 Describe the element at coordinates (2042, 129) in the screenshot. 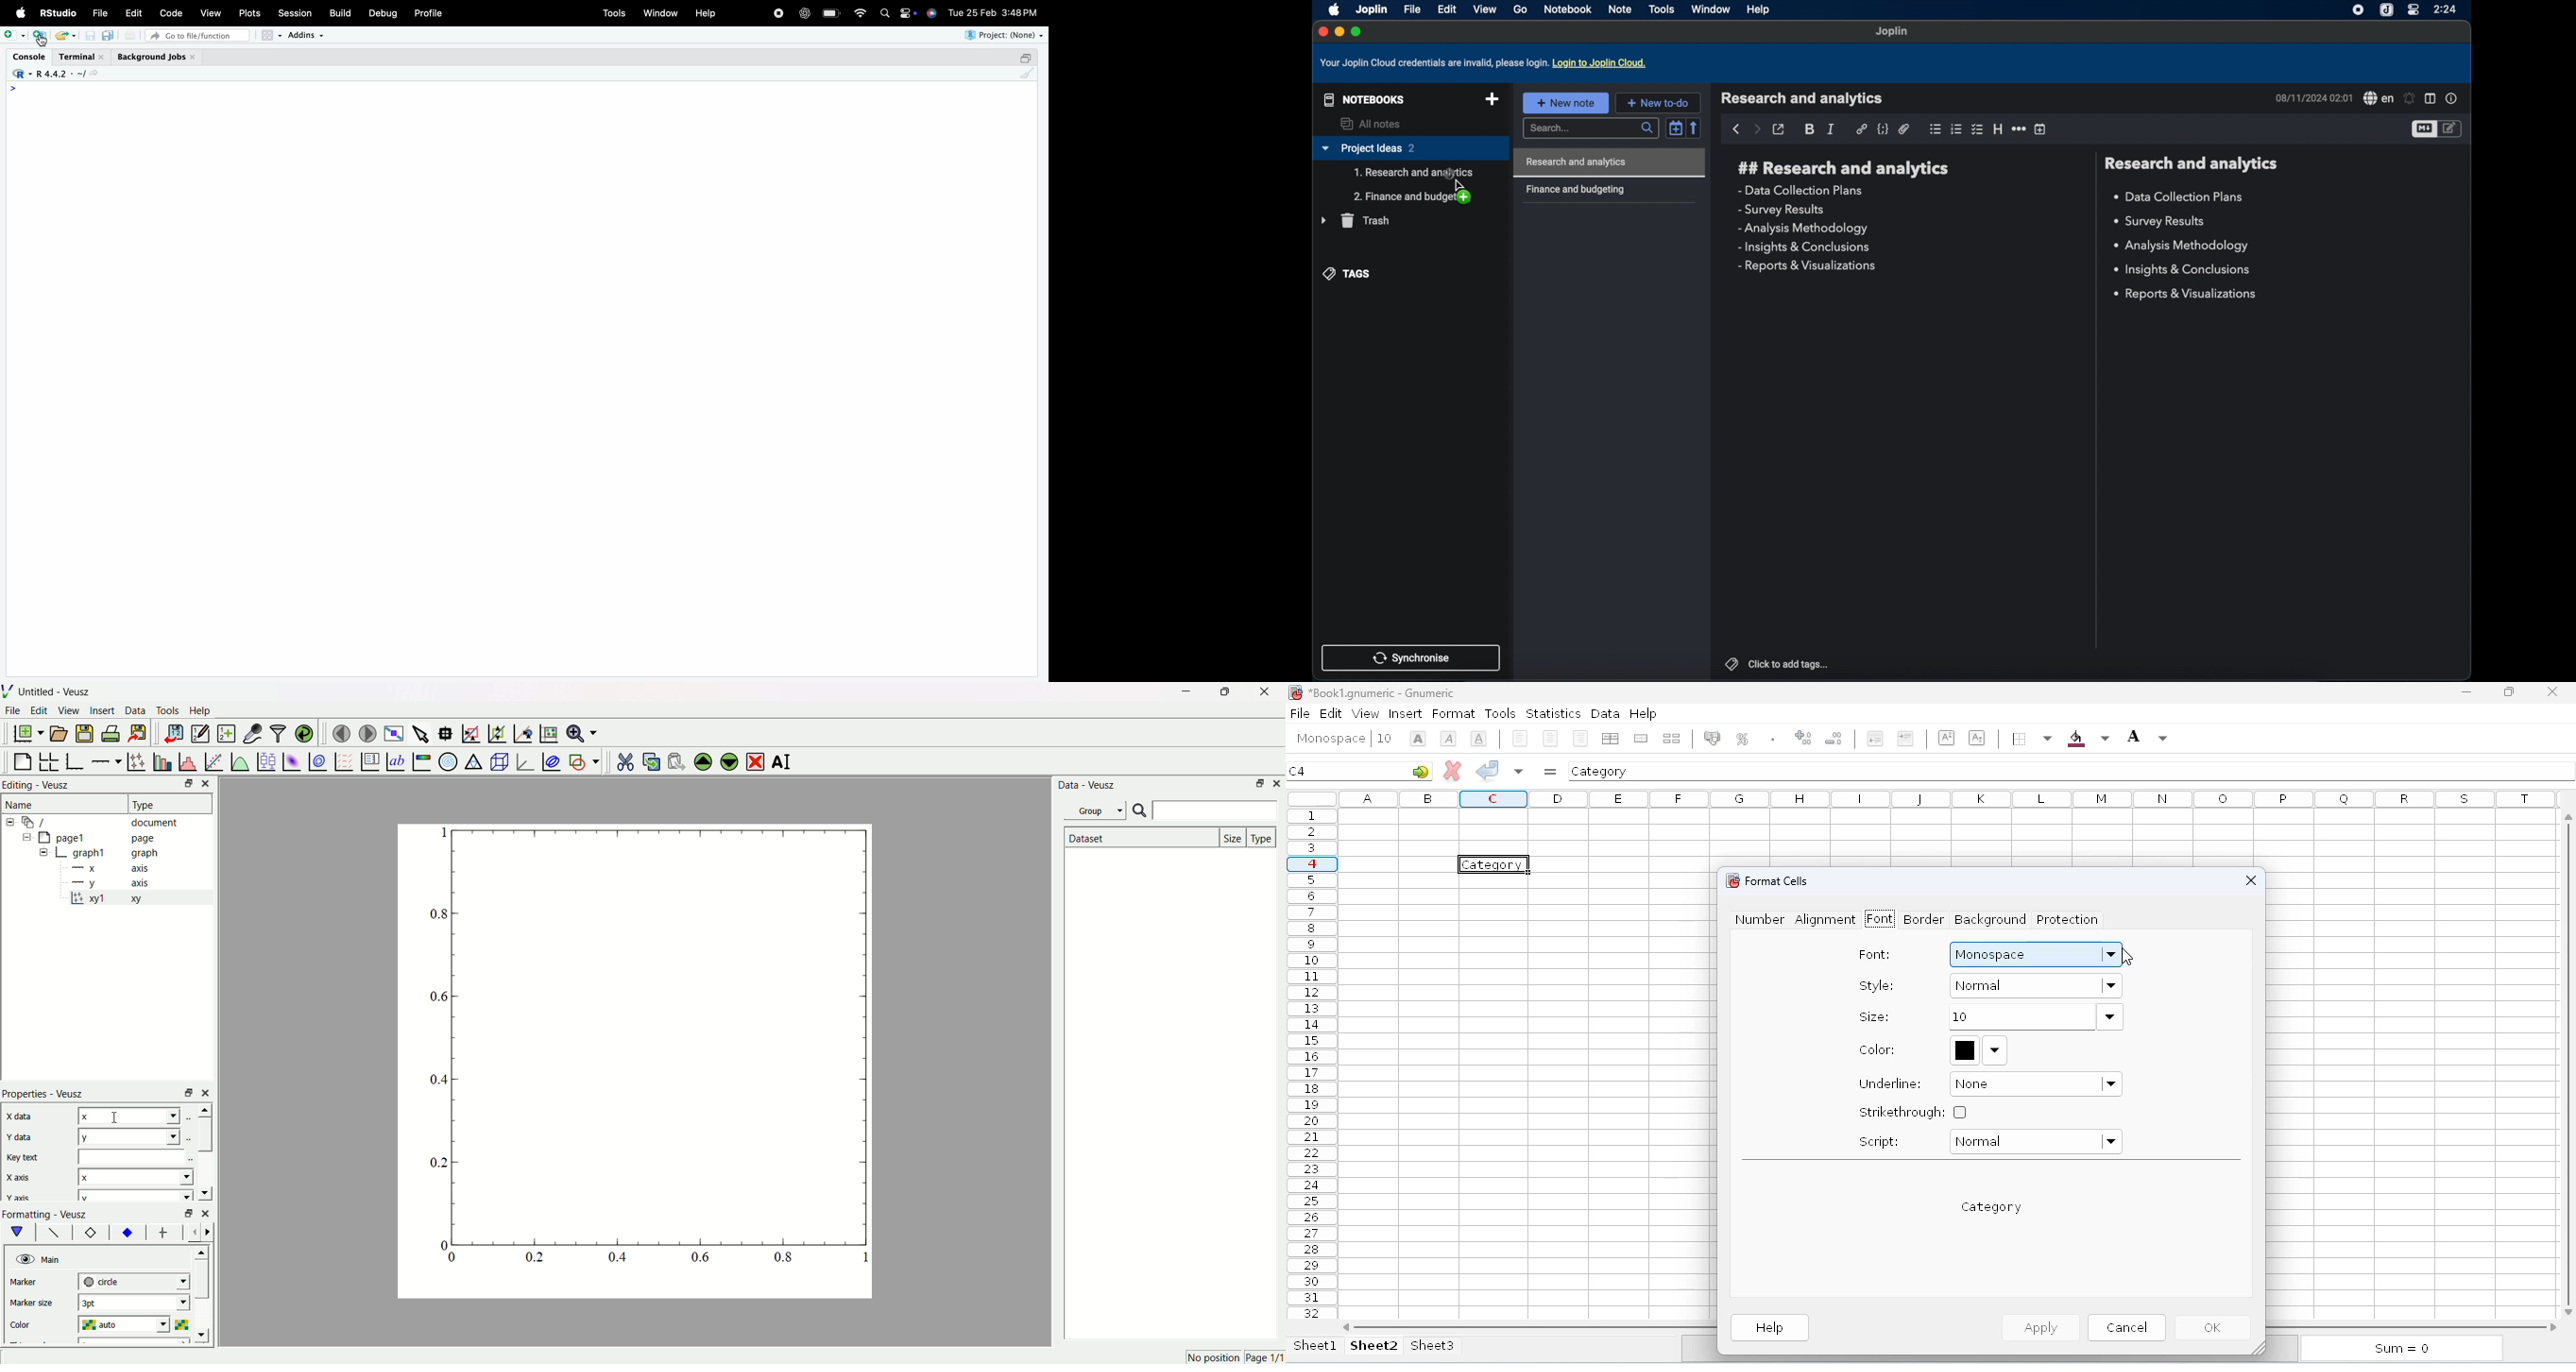

I see `insert time` at that location.